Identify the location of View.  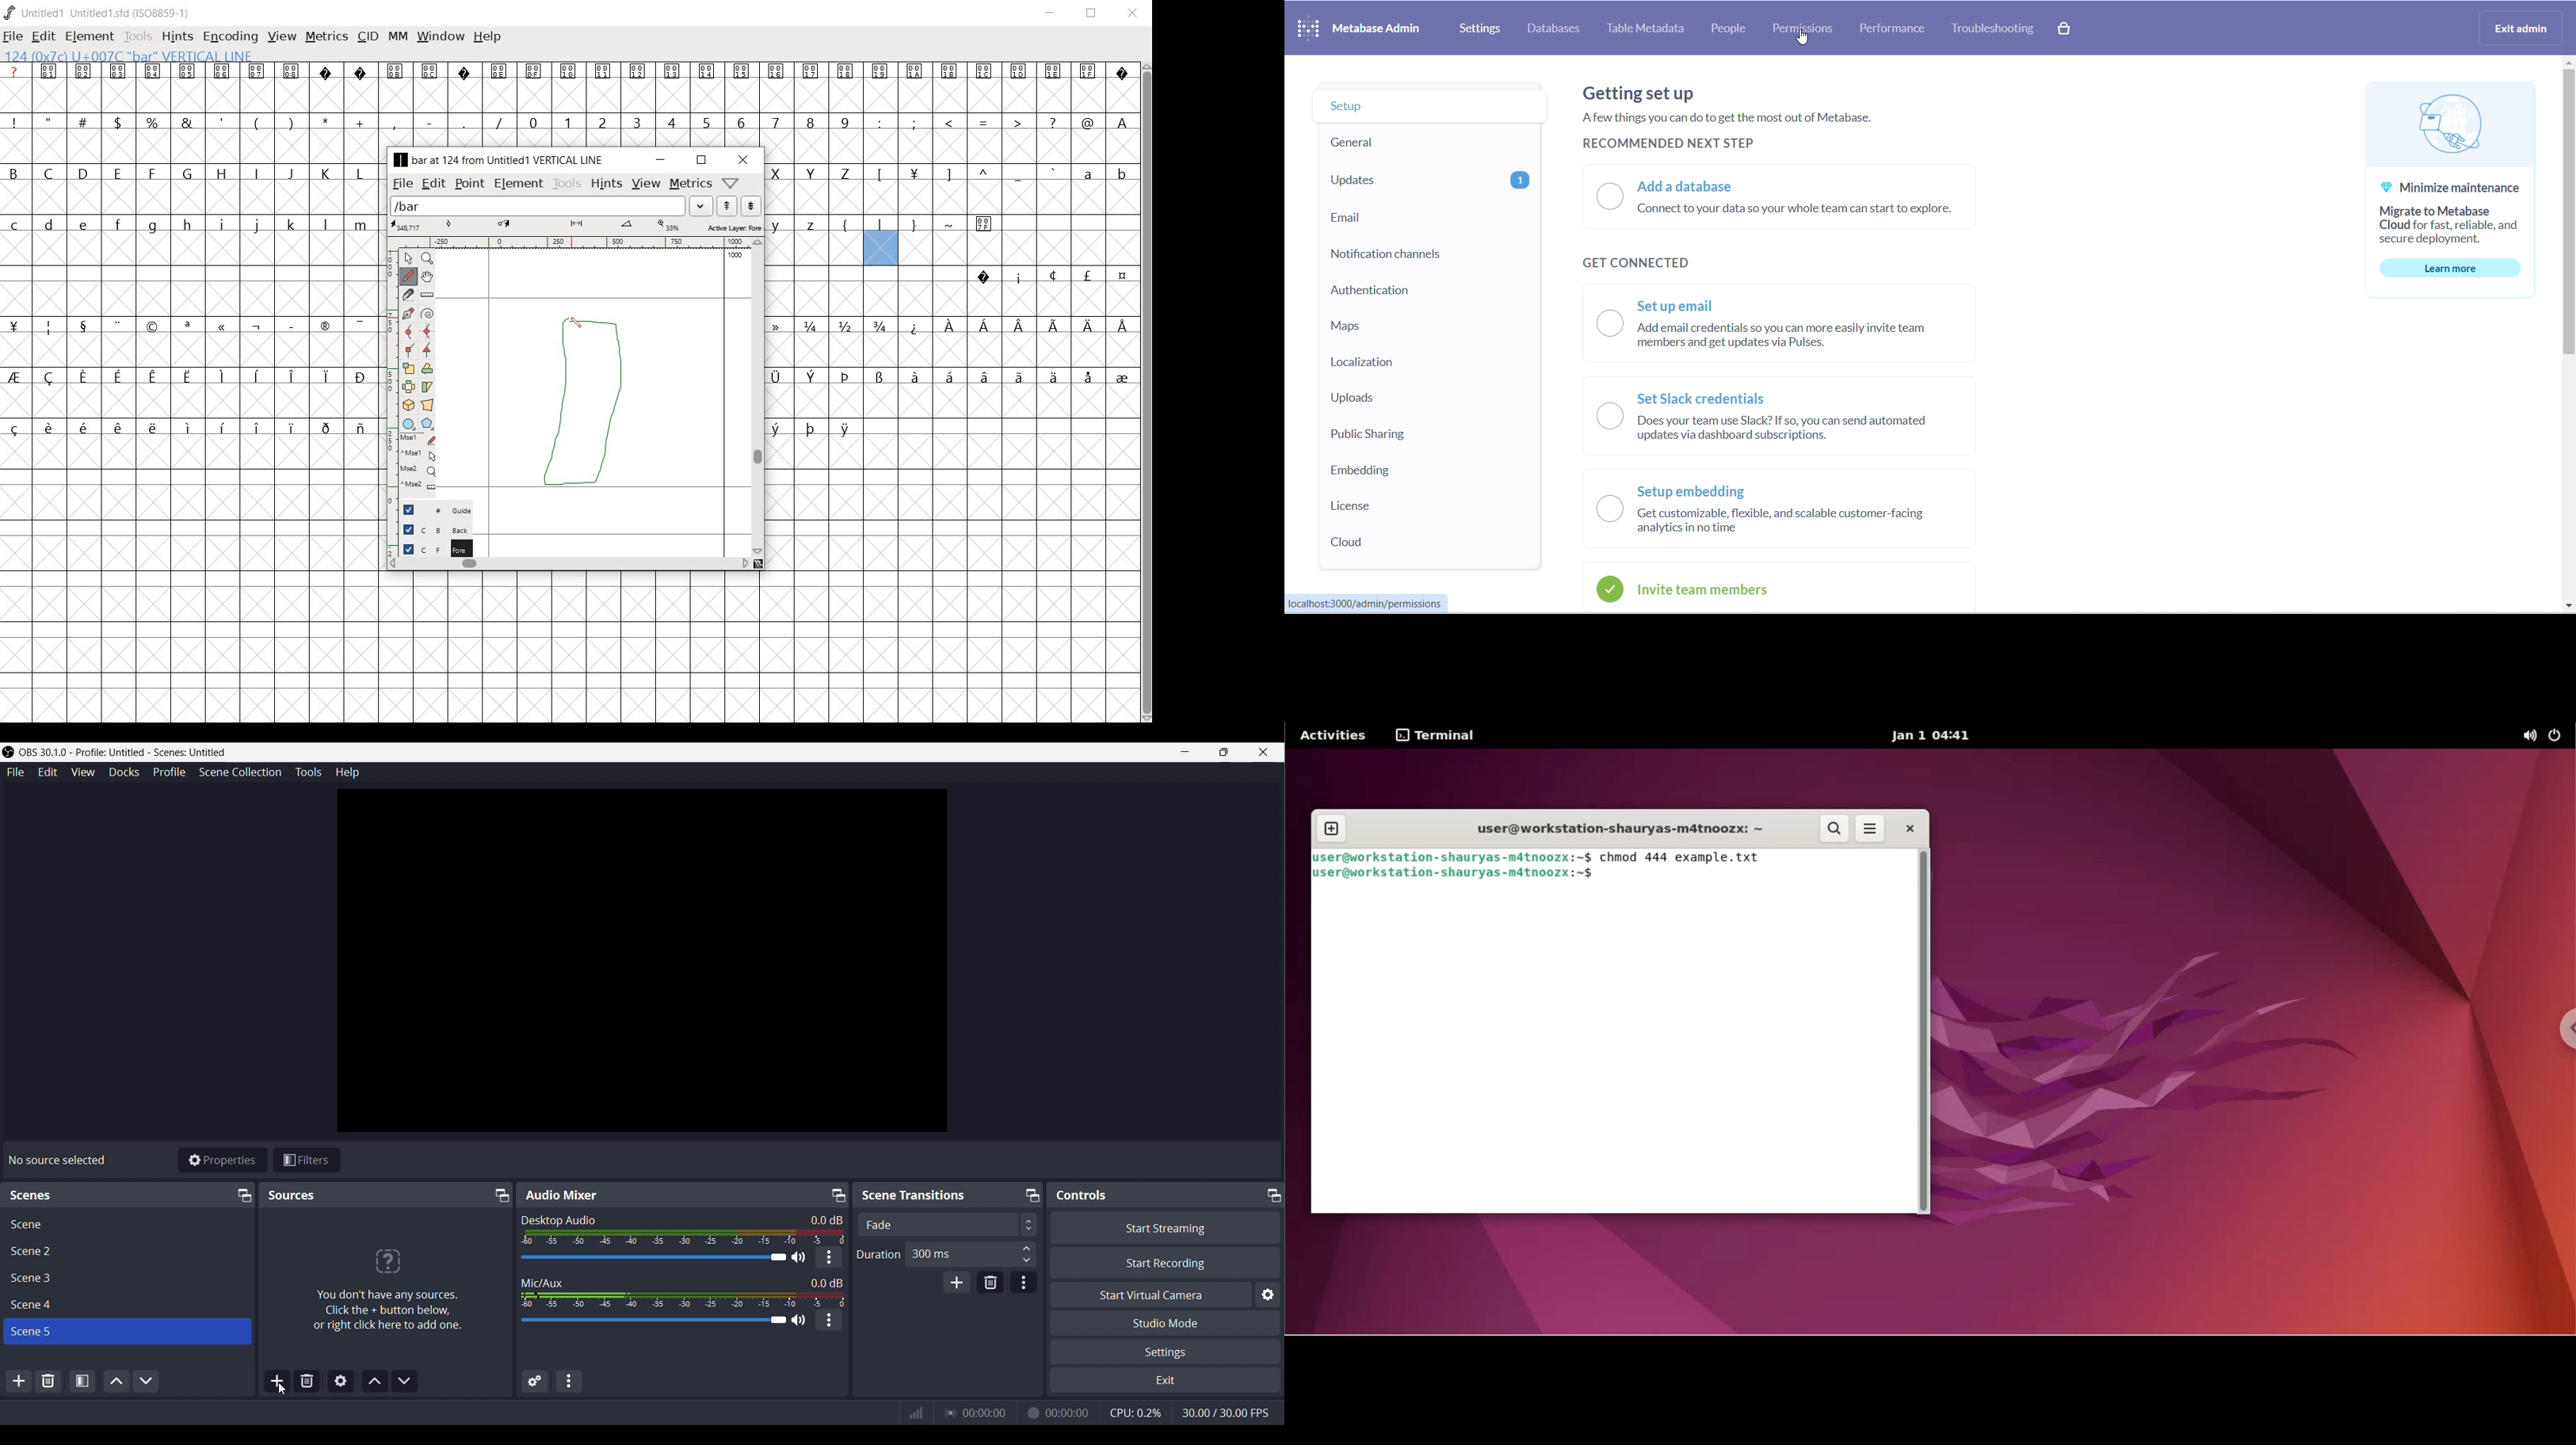
(82, 772).